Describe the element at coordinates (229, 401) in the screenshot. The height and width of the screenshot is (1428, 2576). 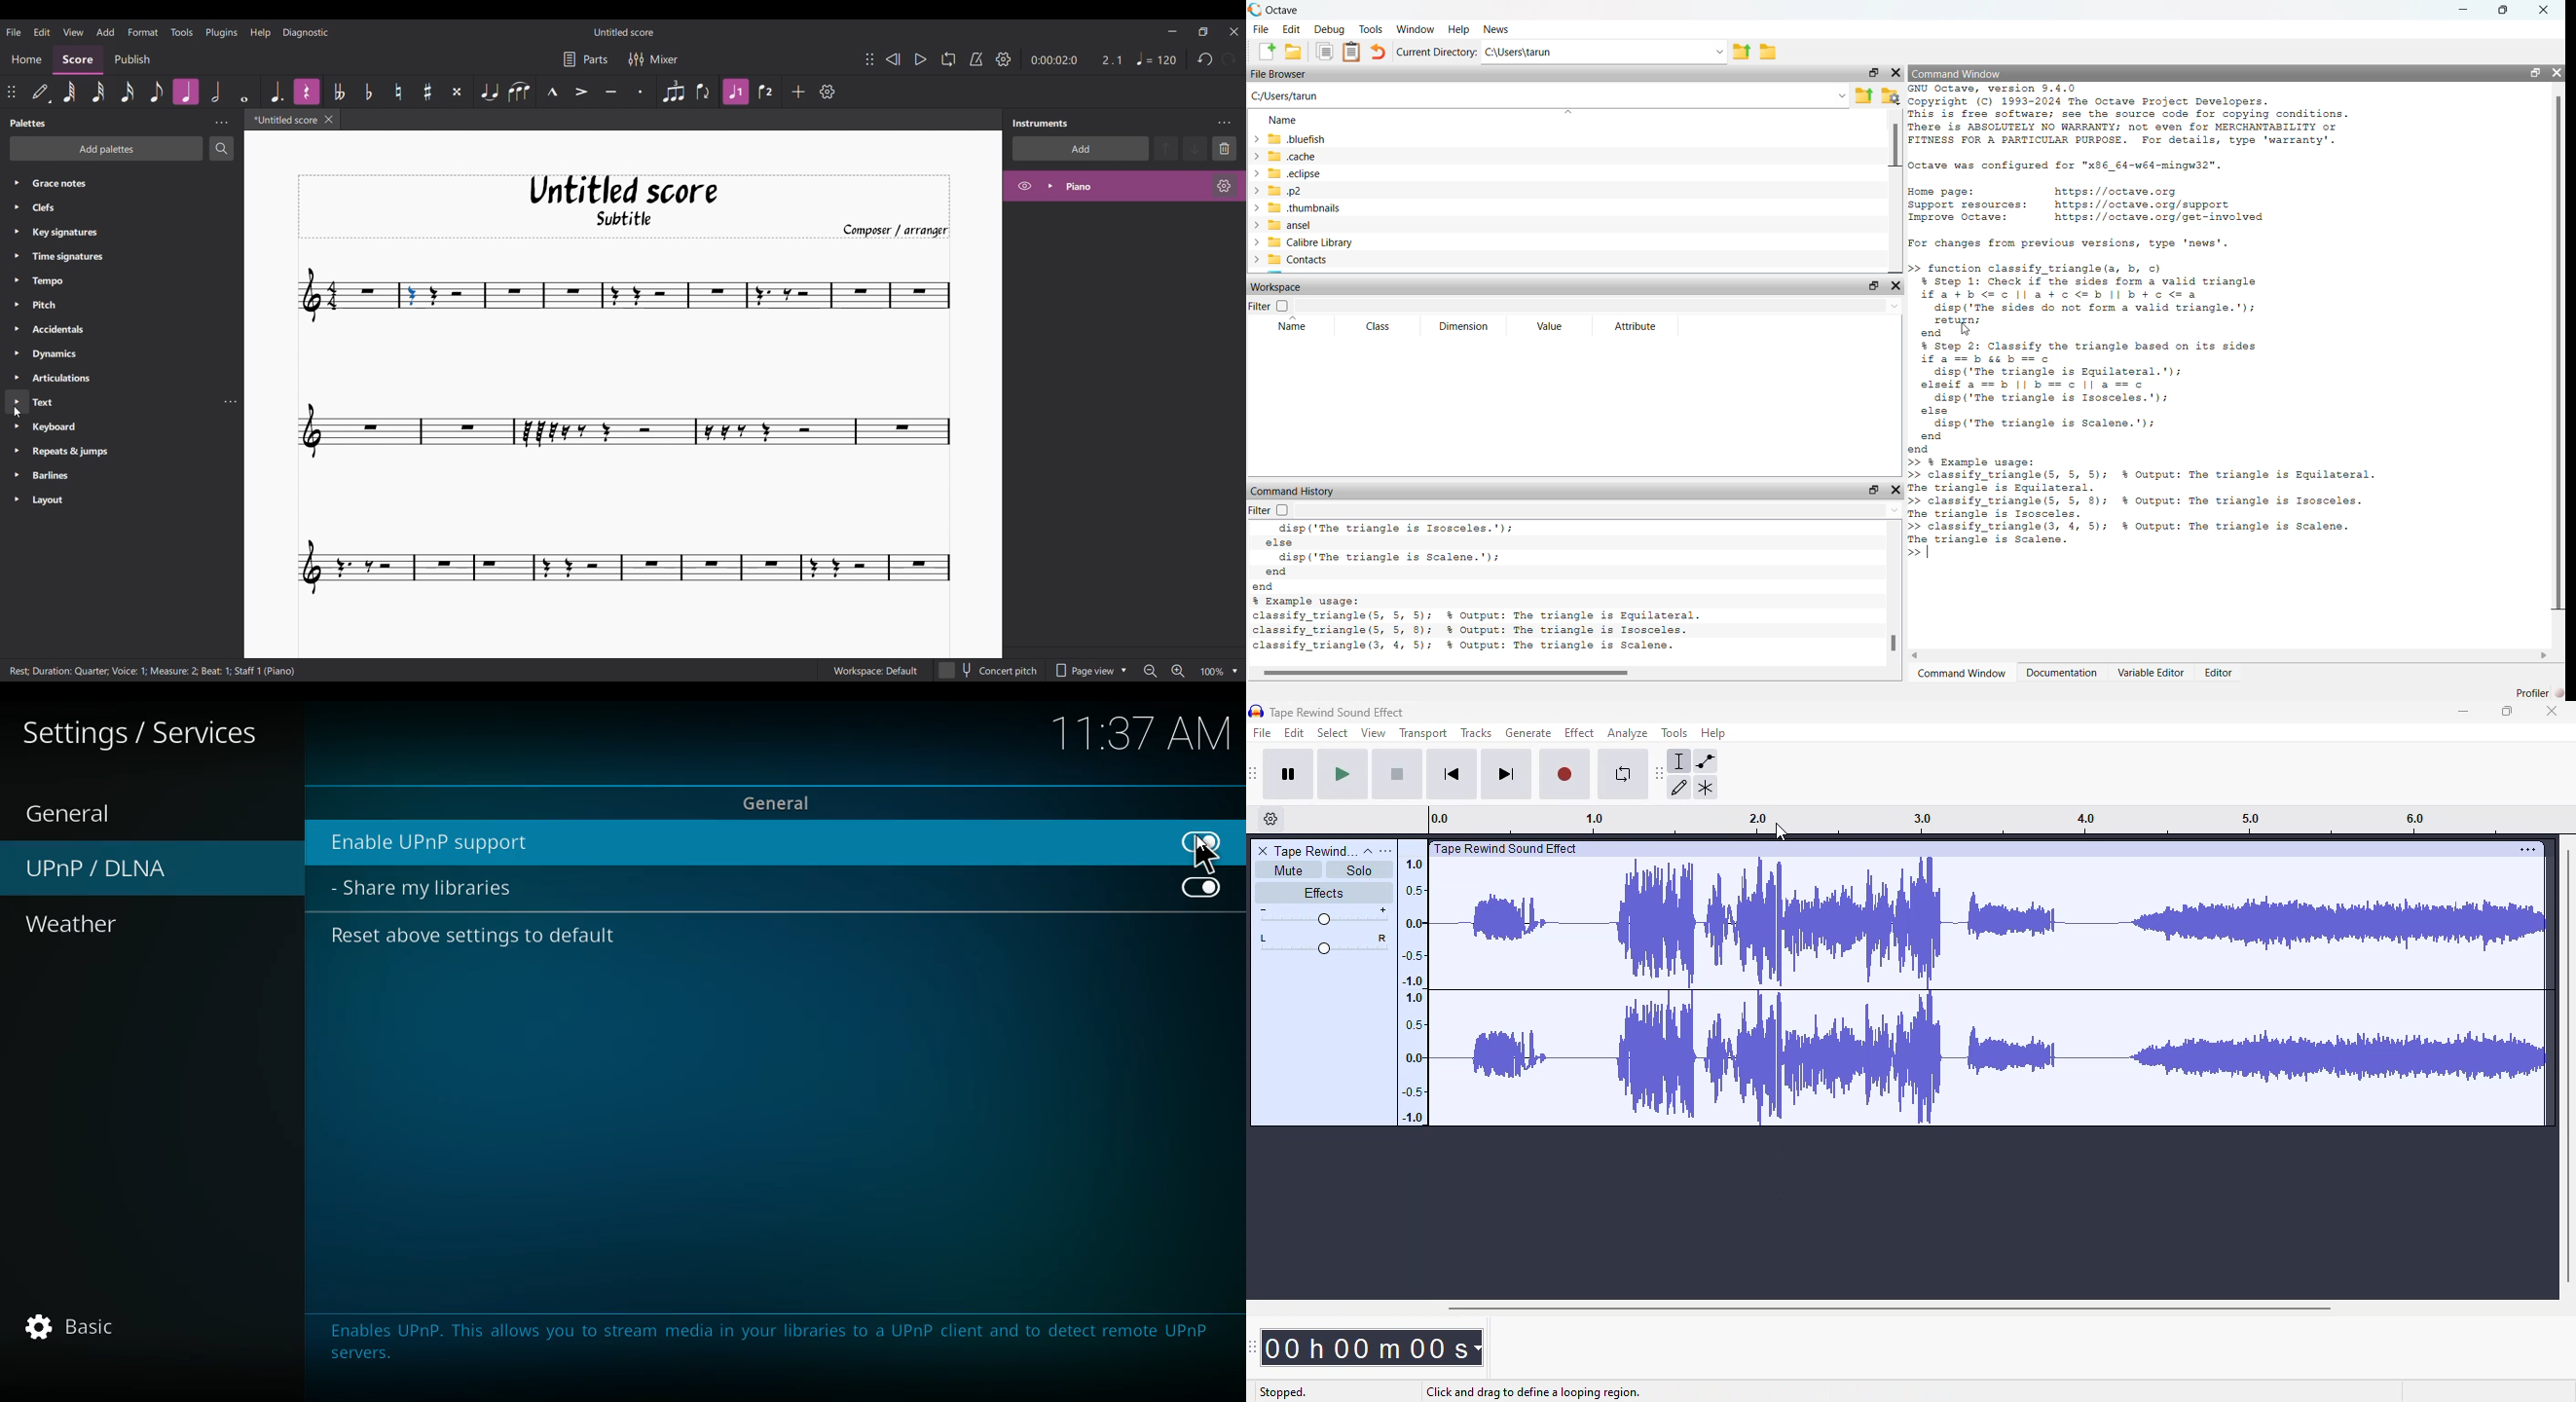
I see `Text settings` at that location.